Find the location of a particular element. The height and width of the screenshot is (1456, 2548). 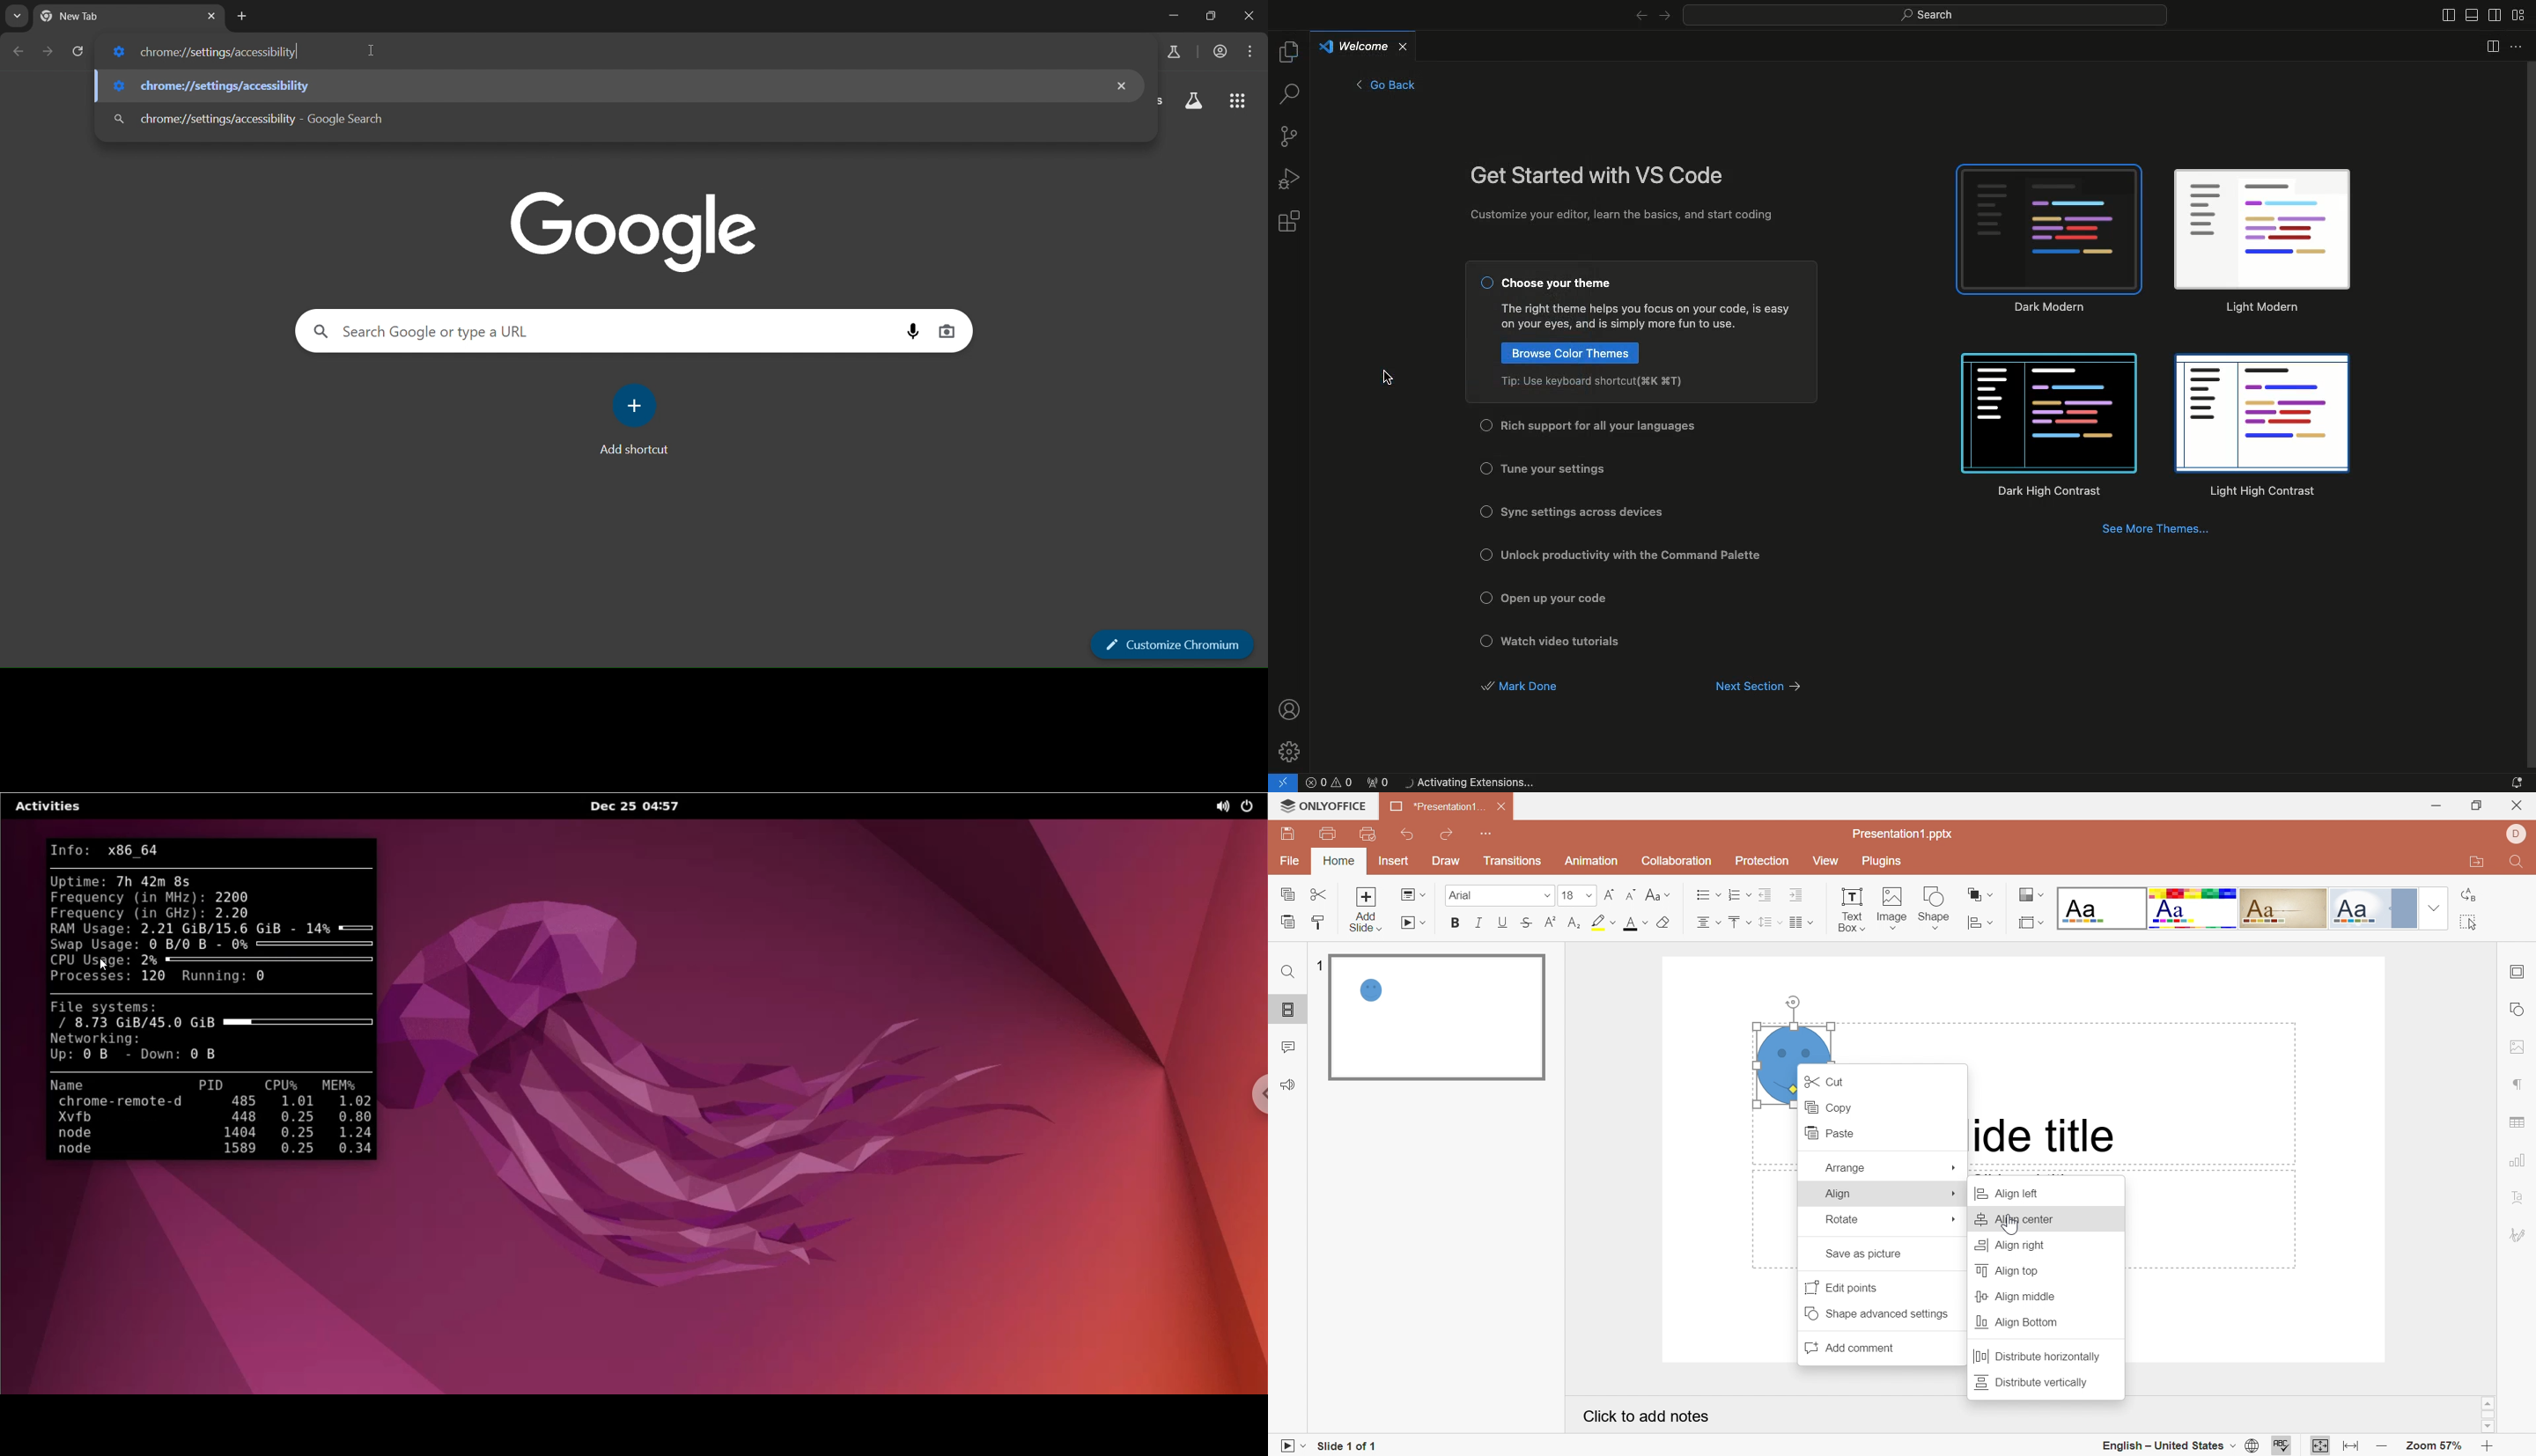

search panel is located at coordinates (459, 331).